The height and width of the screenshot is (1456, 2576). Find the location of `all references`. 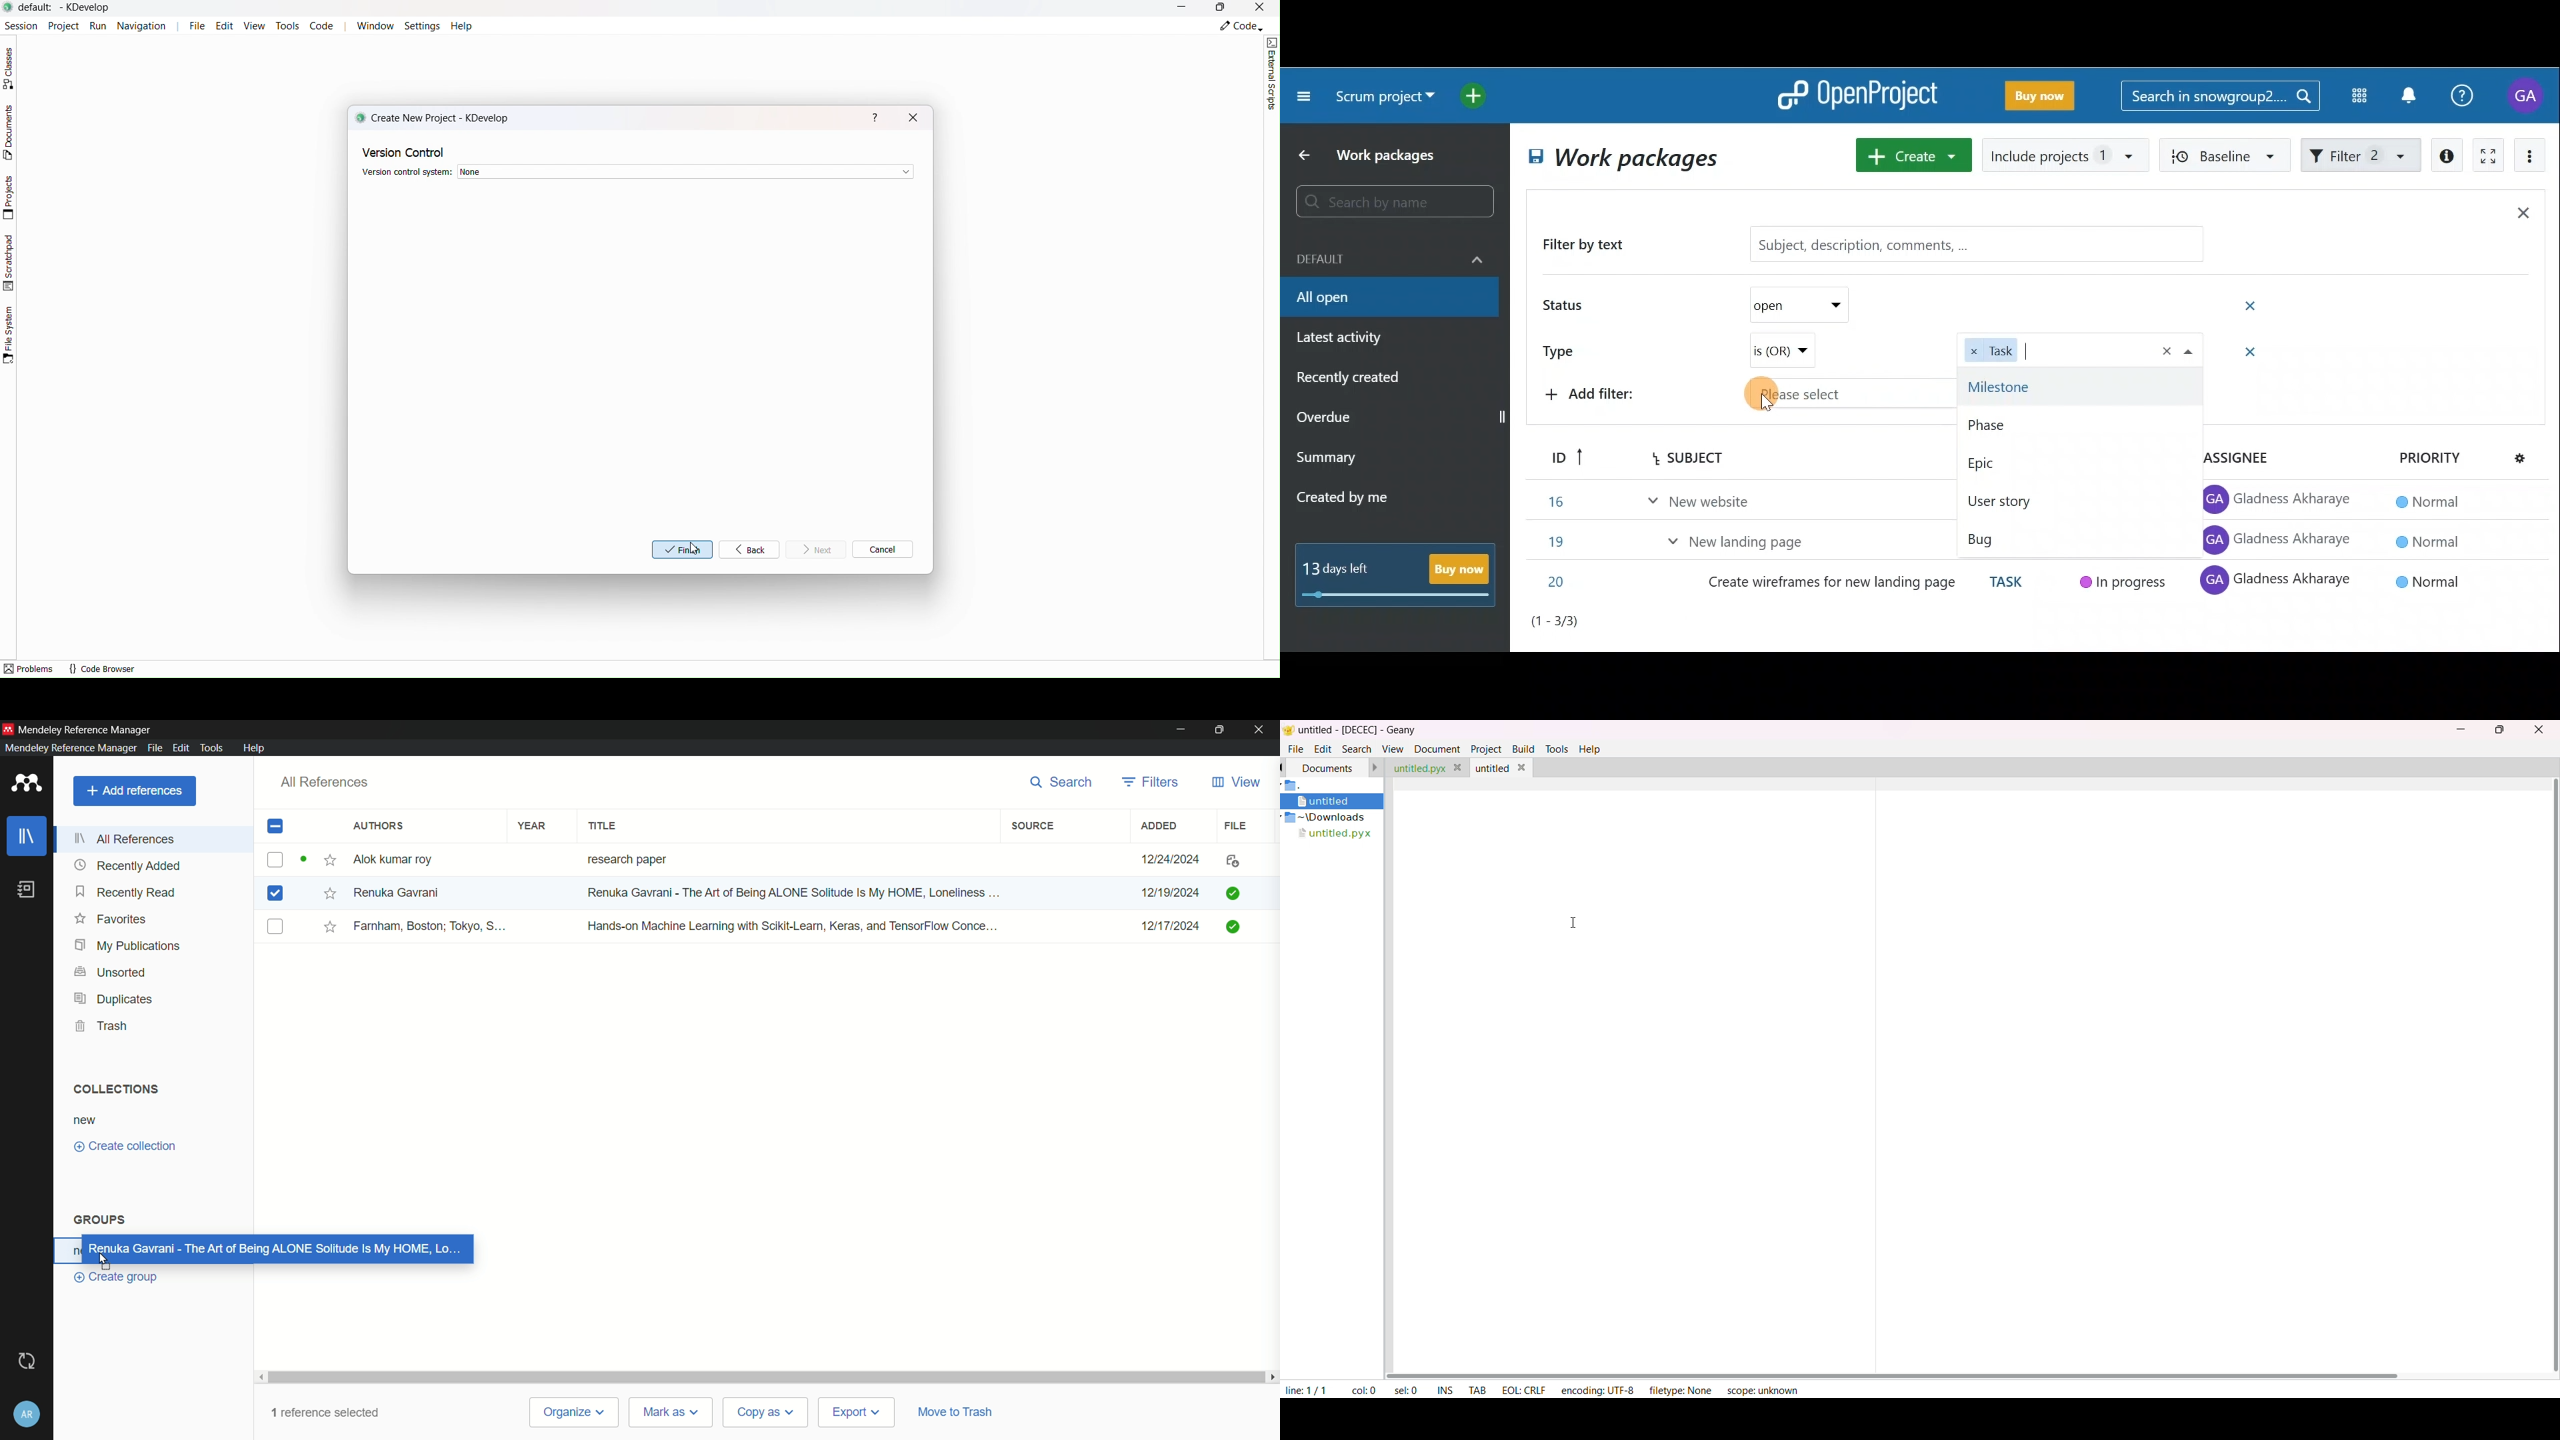

all references is located at coordinates (129, 838).